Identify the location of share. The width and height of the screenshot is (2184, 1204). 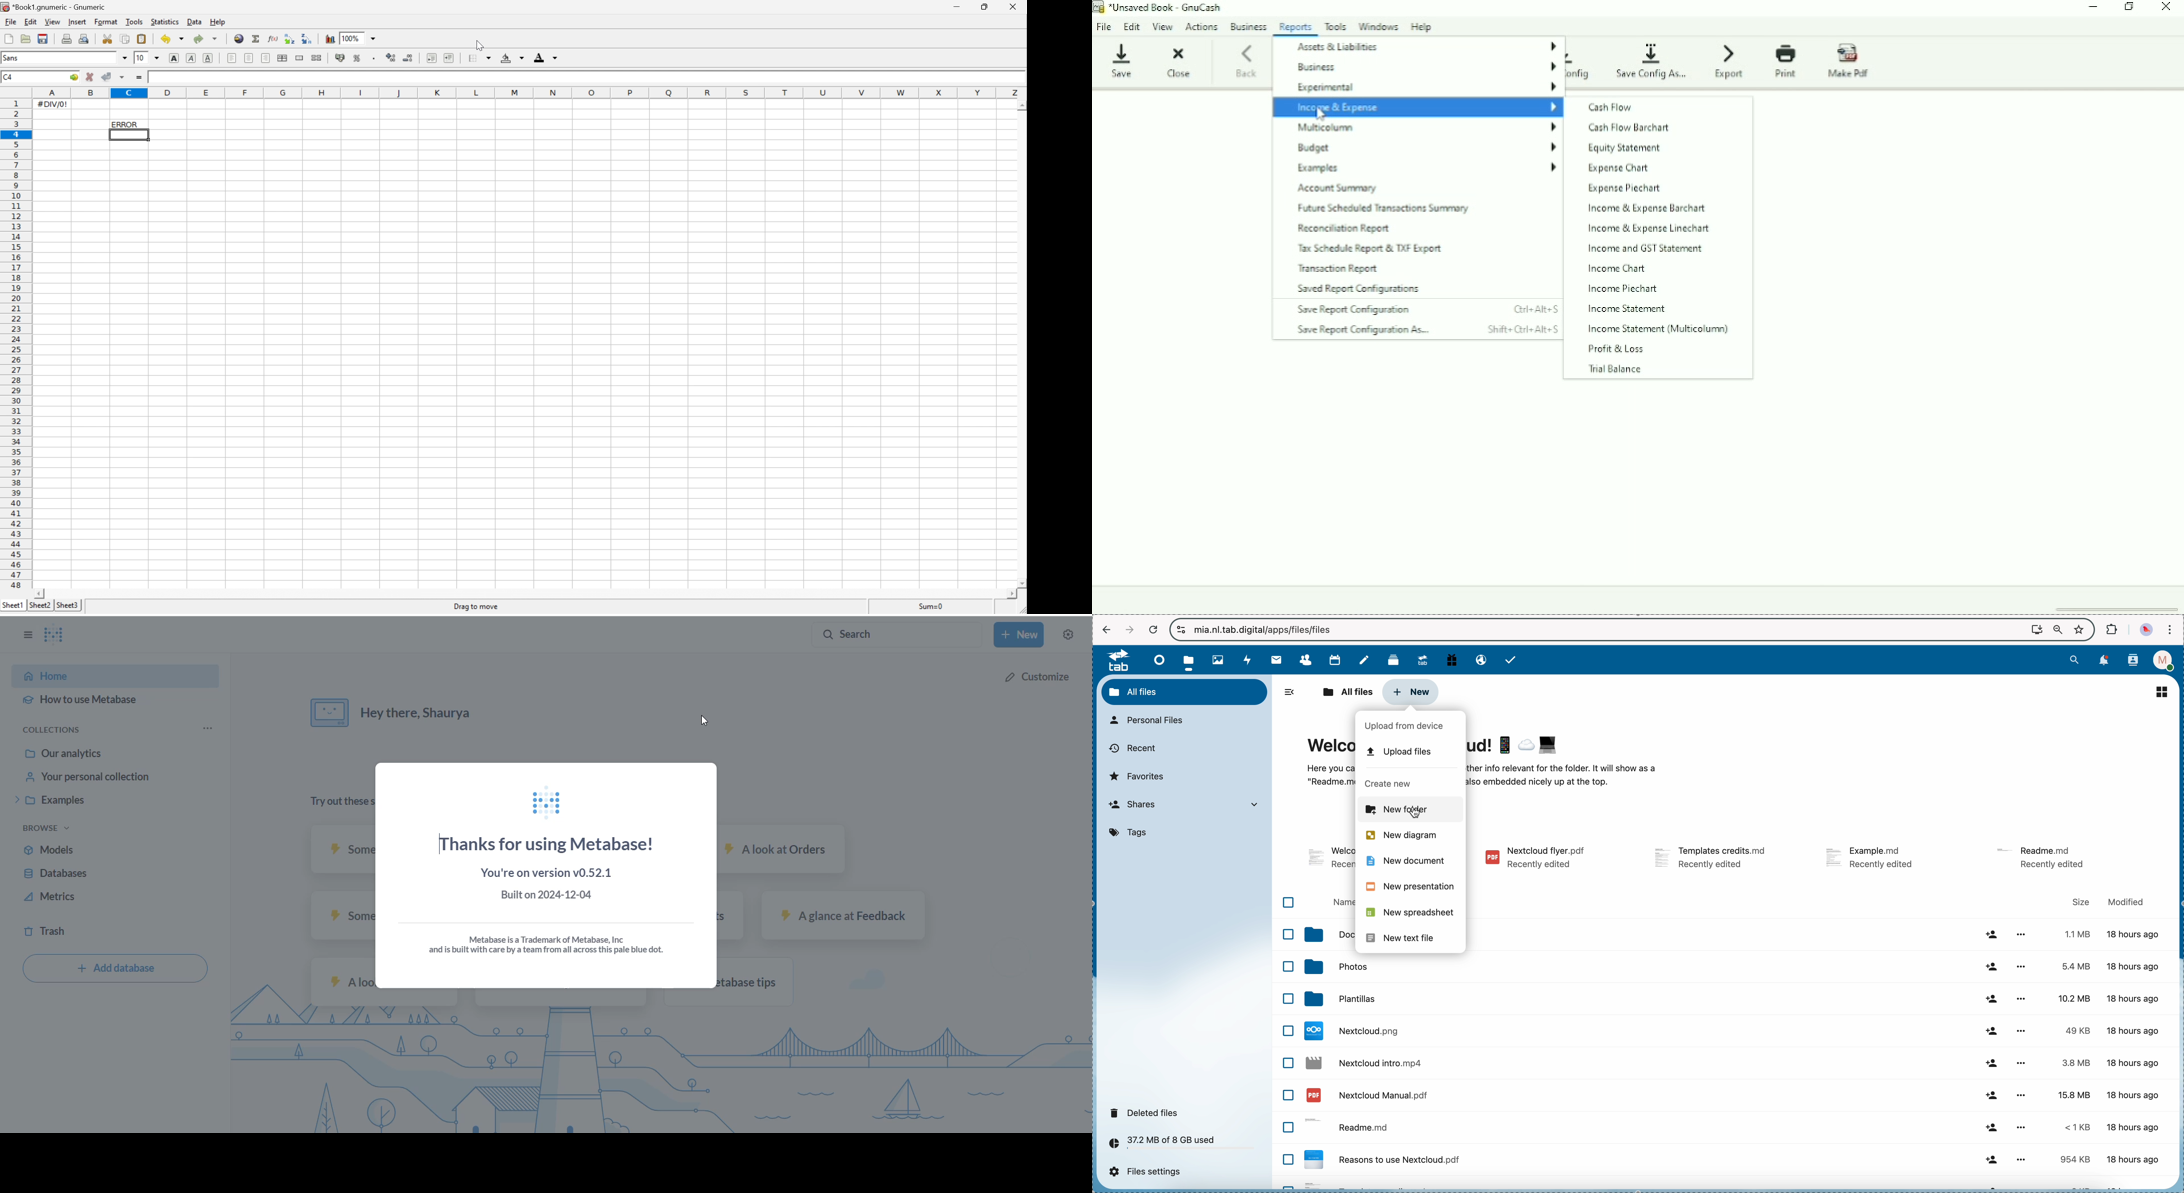
(1993, 999).